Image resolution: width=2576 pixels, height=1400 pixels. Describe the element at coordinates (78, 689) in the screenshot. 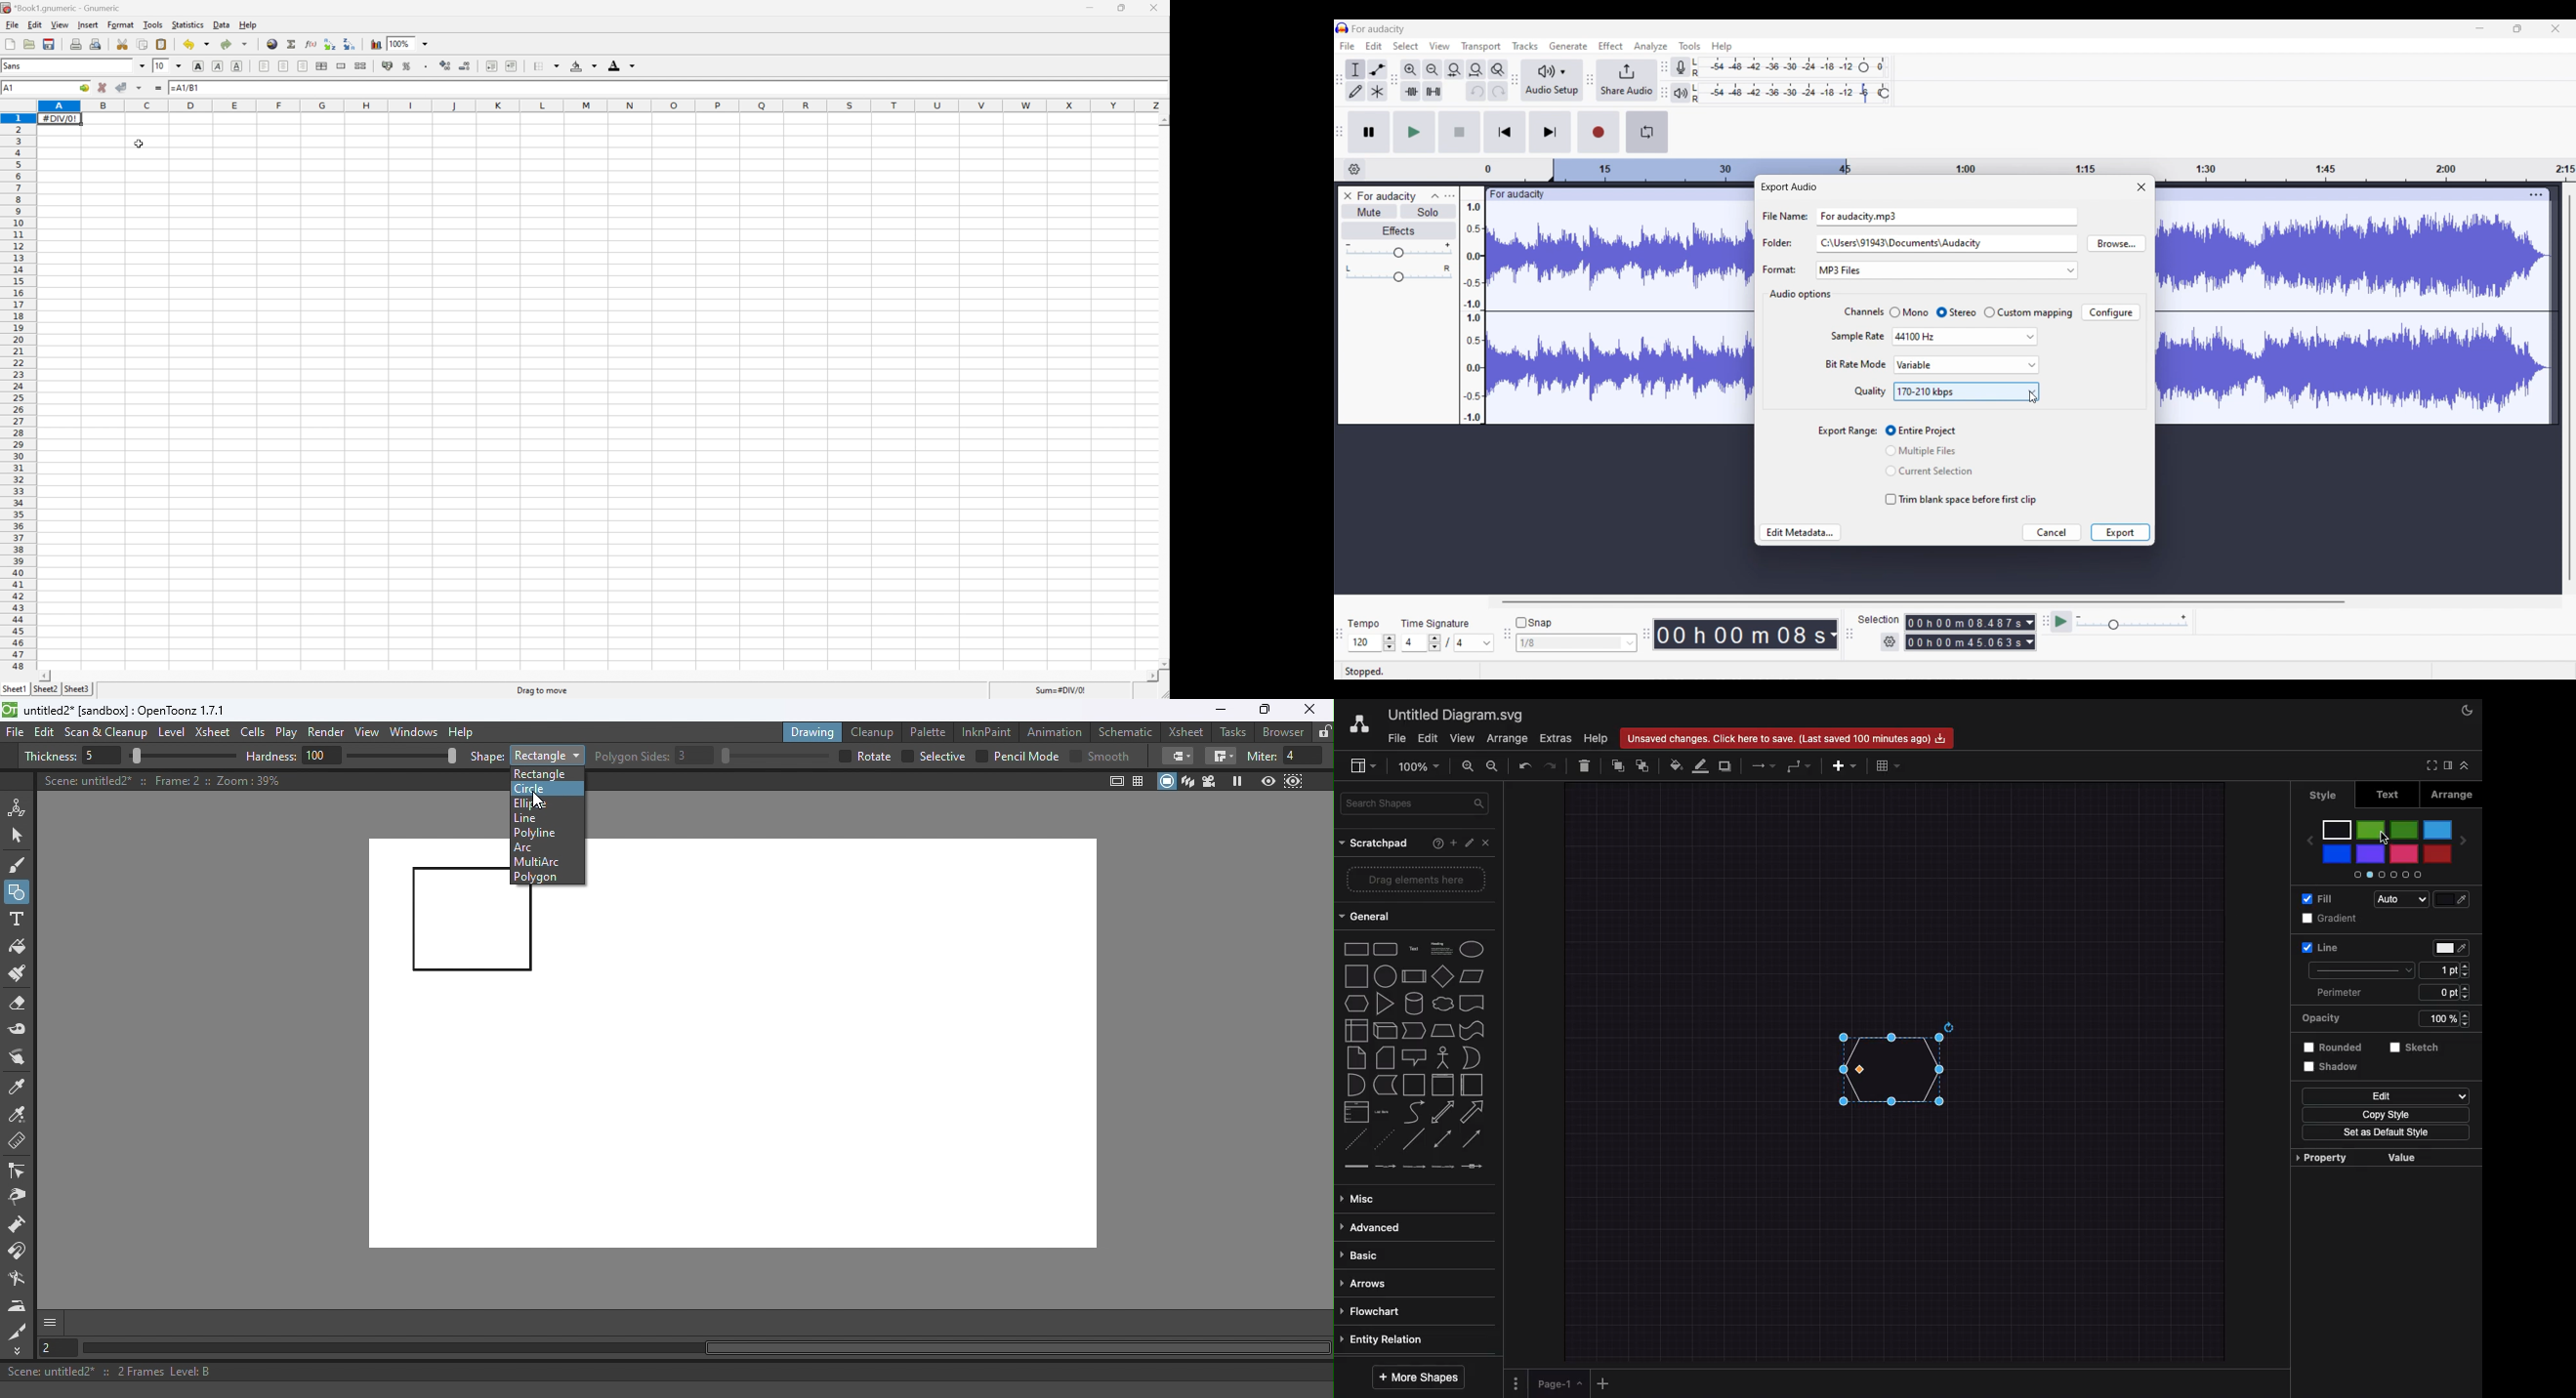

I see `Sheet3` at that location.